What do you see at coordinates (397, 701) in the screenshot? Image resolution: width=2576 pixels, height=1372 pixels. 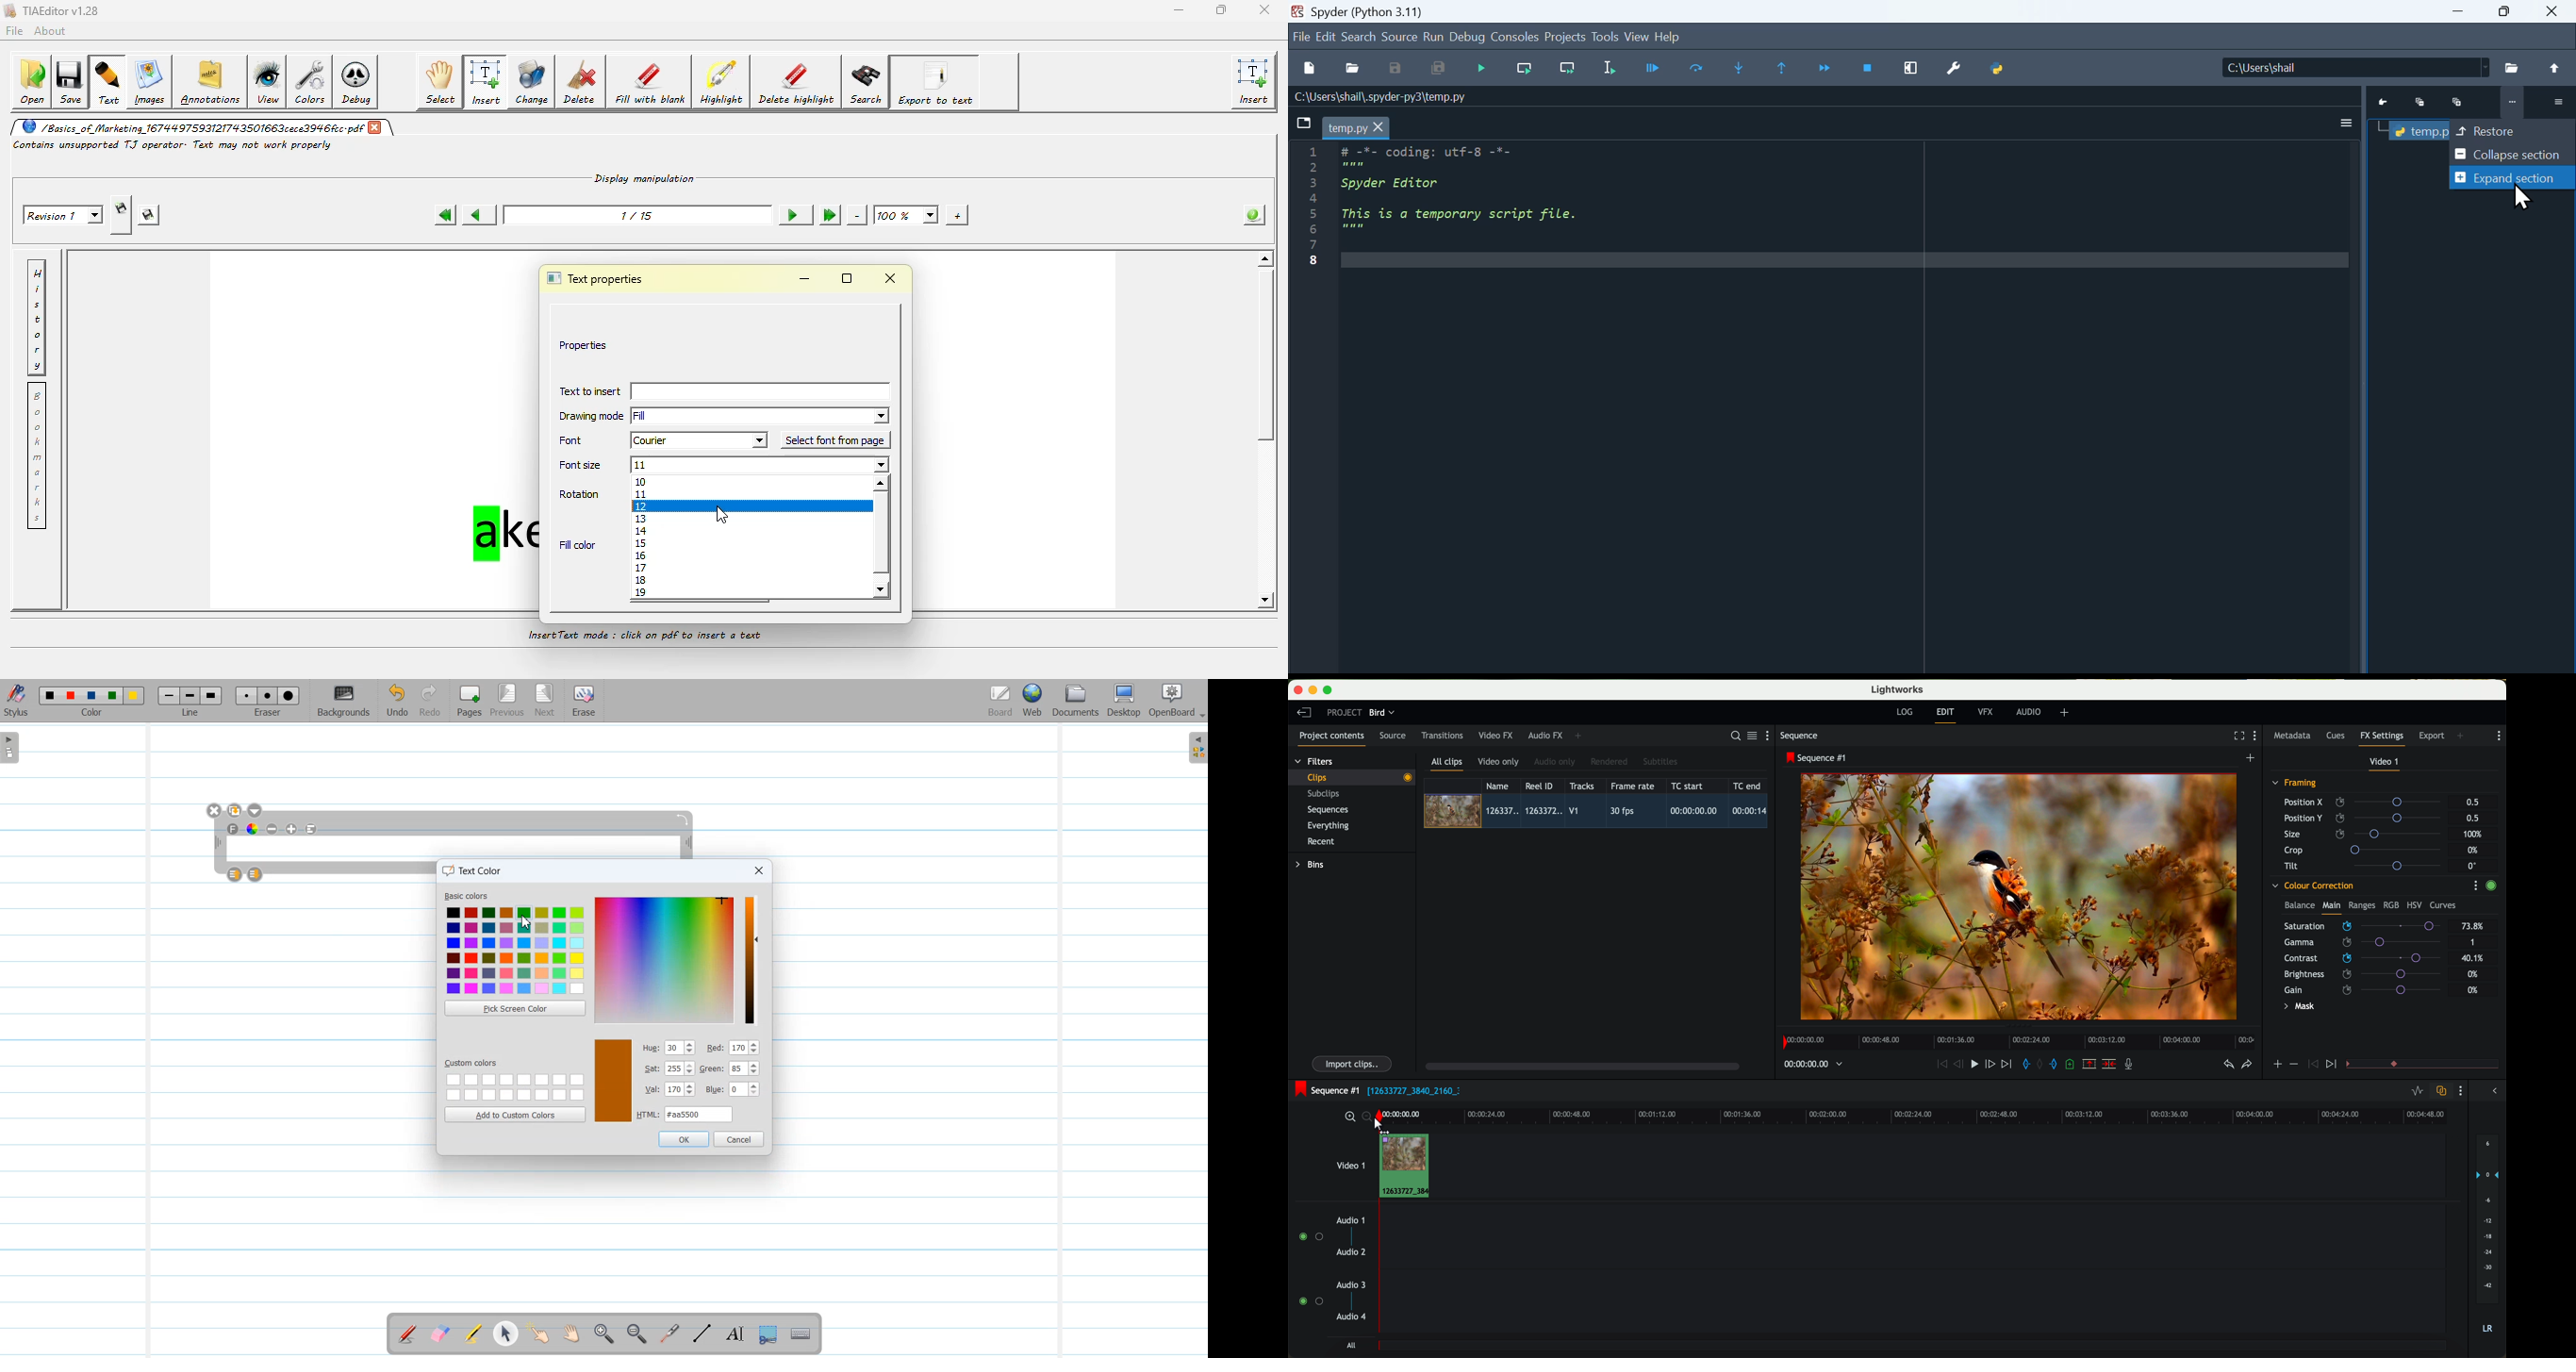 I see `Undo` at bounding box center [397, 701].